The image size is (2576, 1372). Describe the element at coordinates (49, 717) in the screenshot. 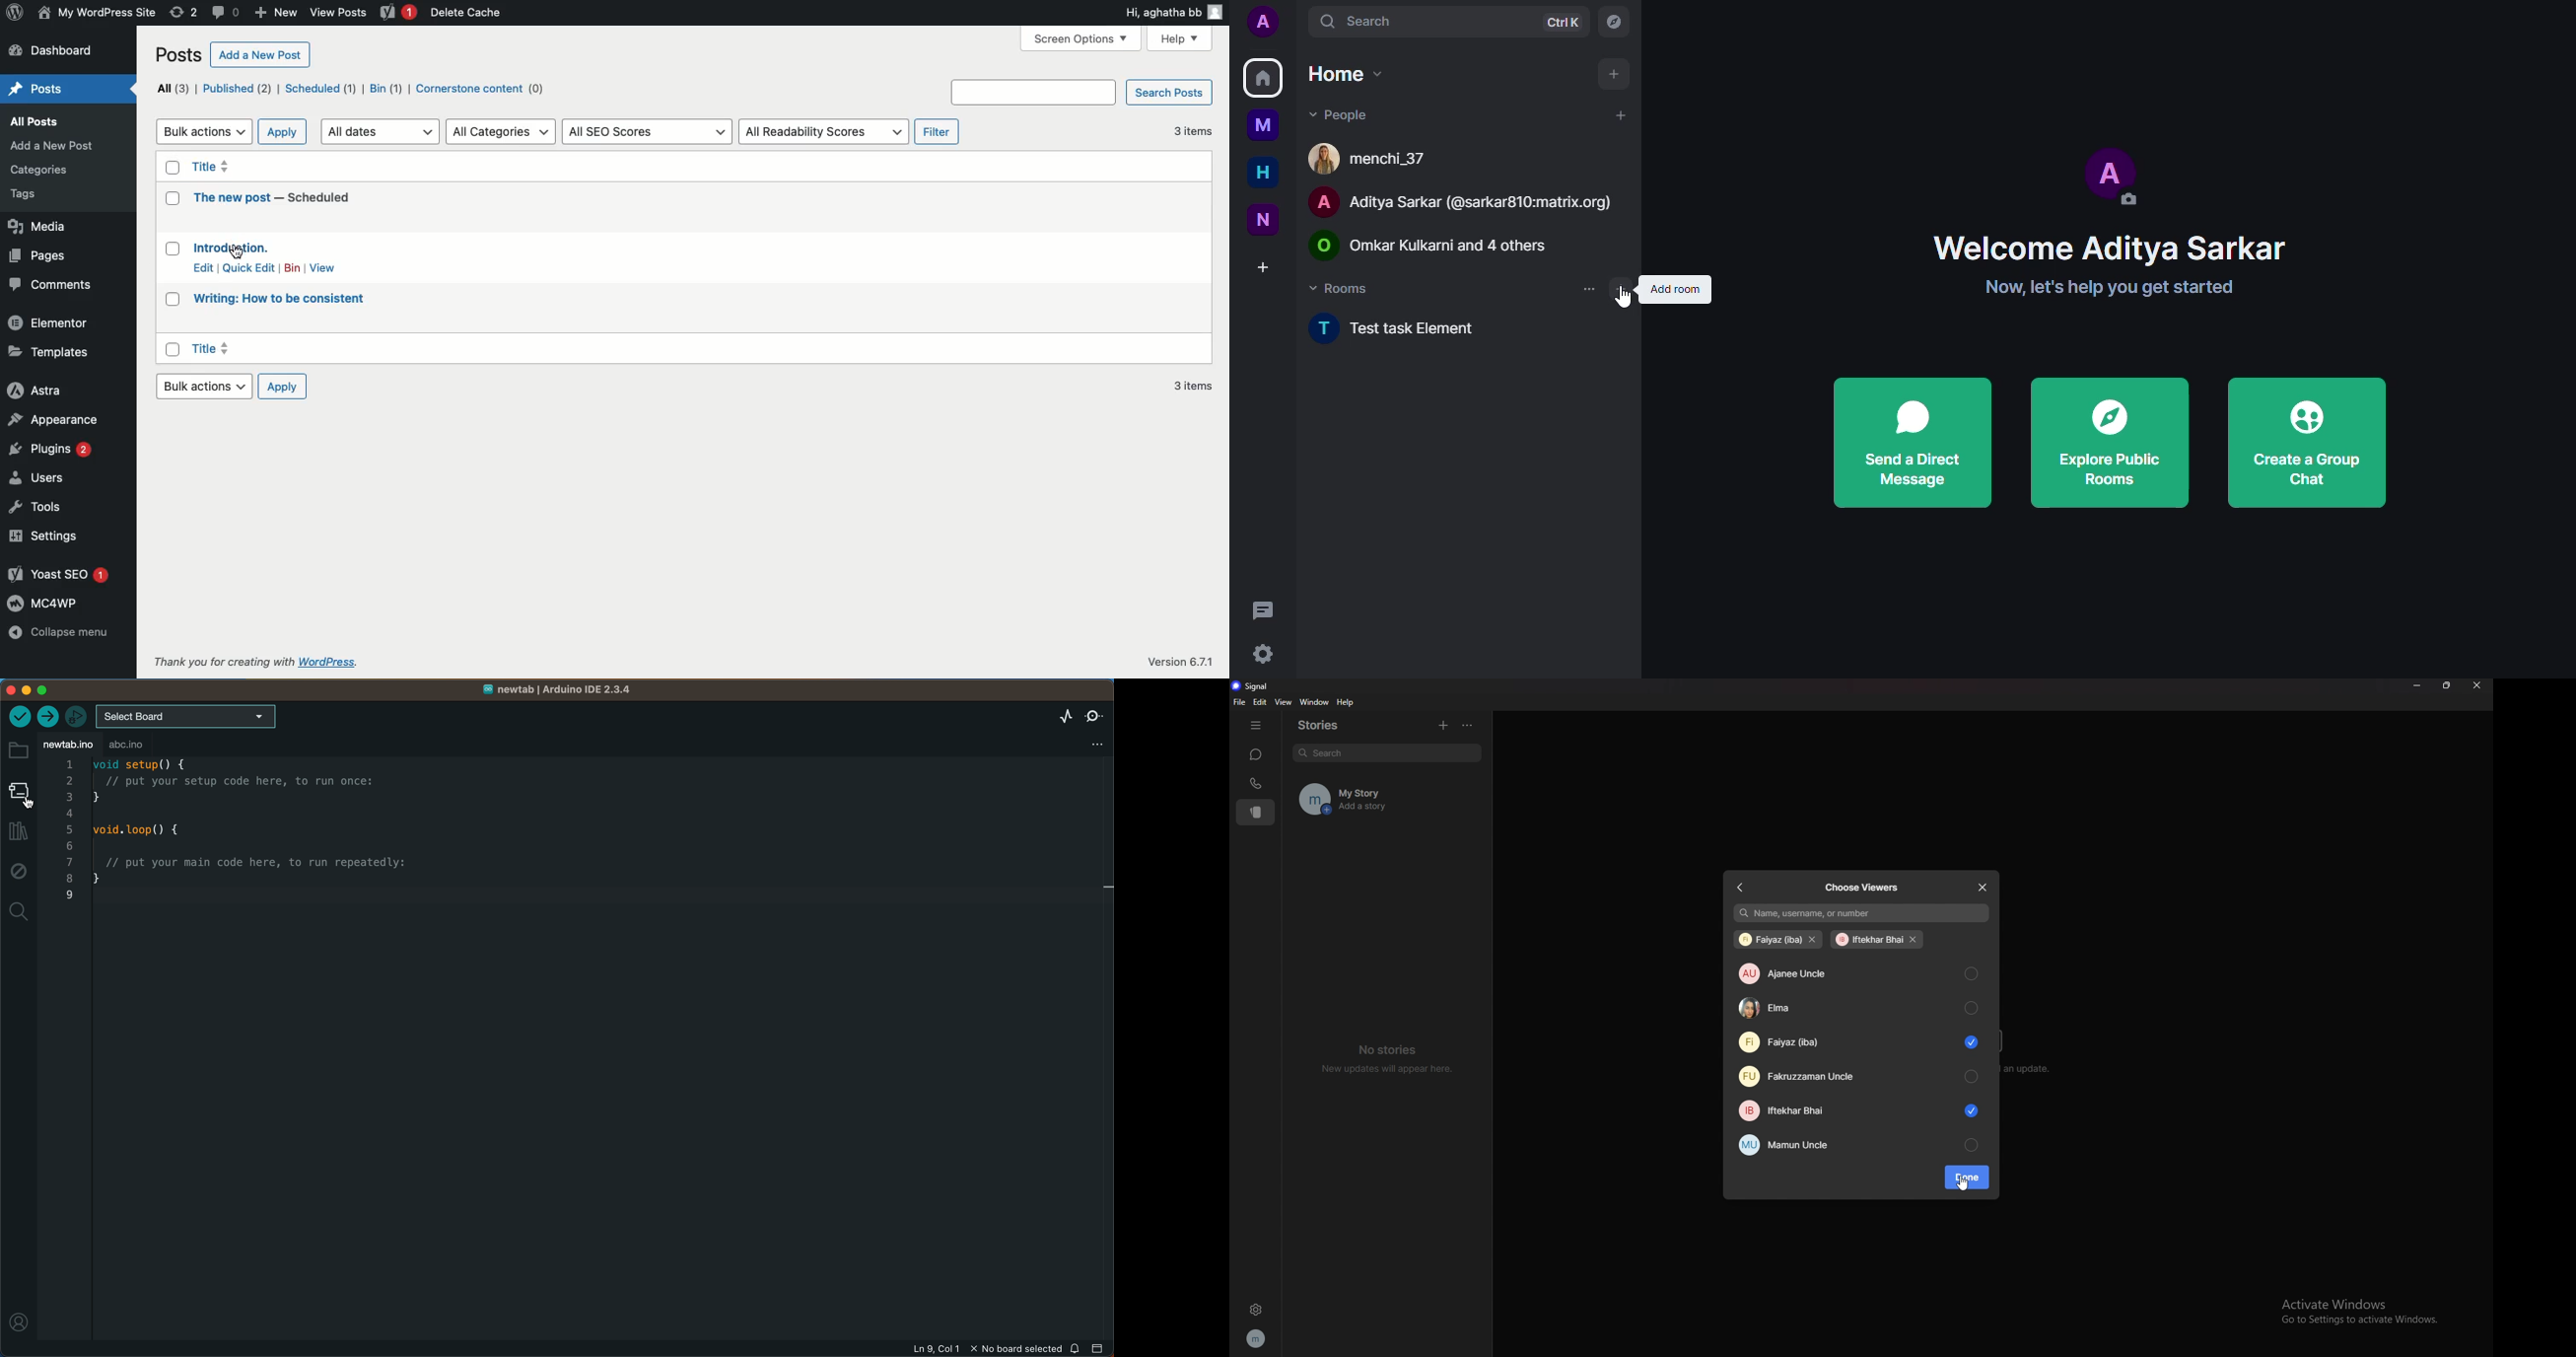

I see `upload` at that location.